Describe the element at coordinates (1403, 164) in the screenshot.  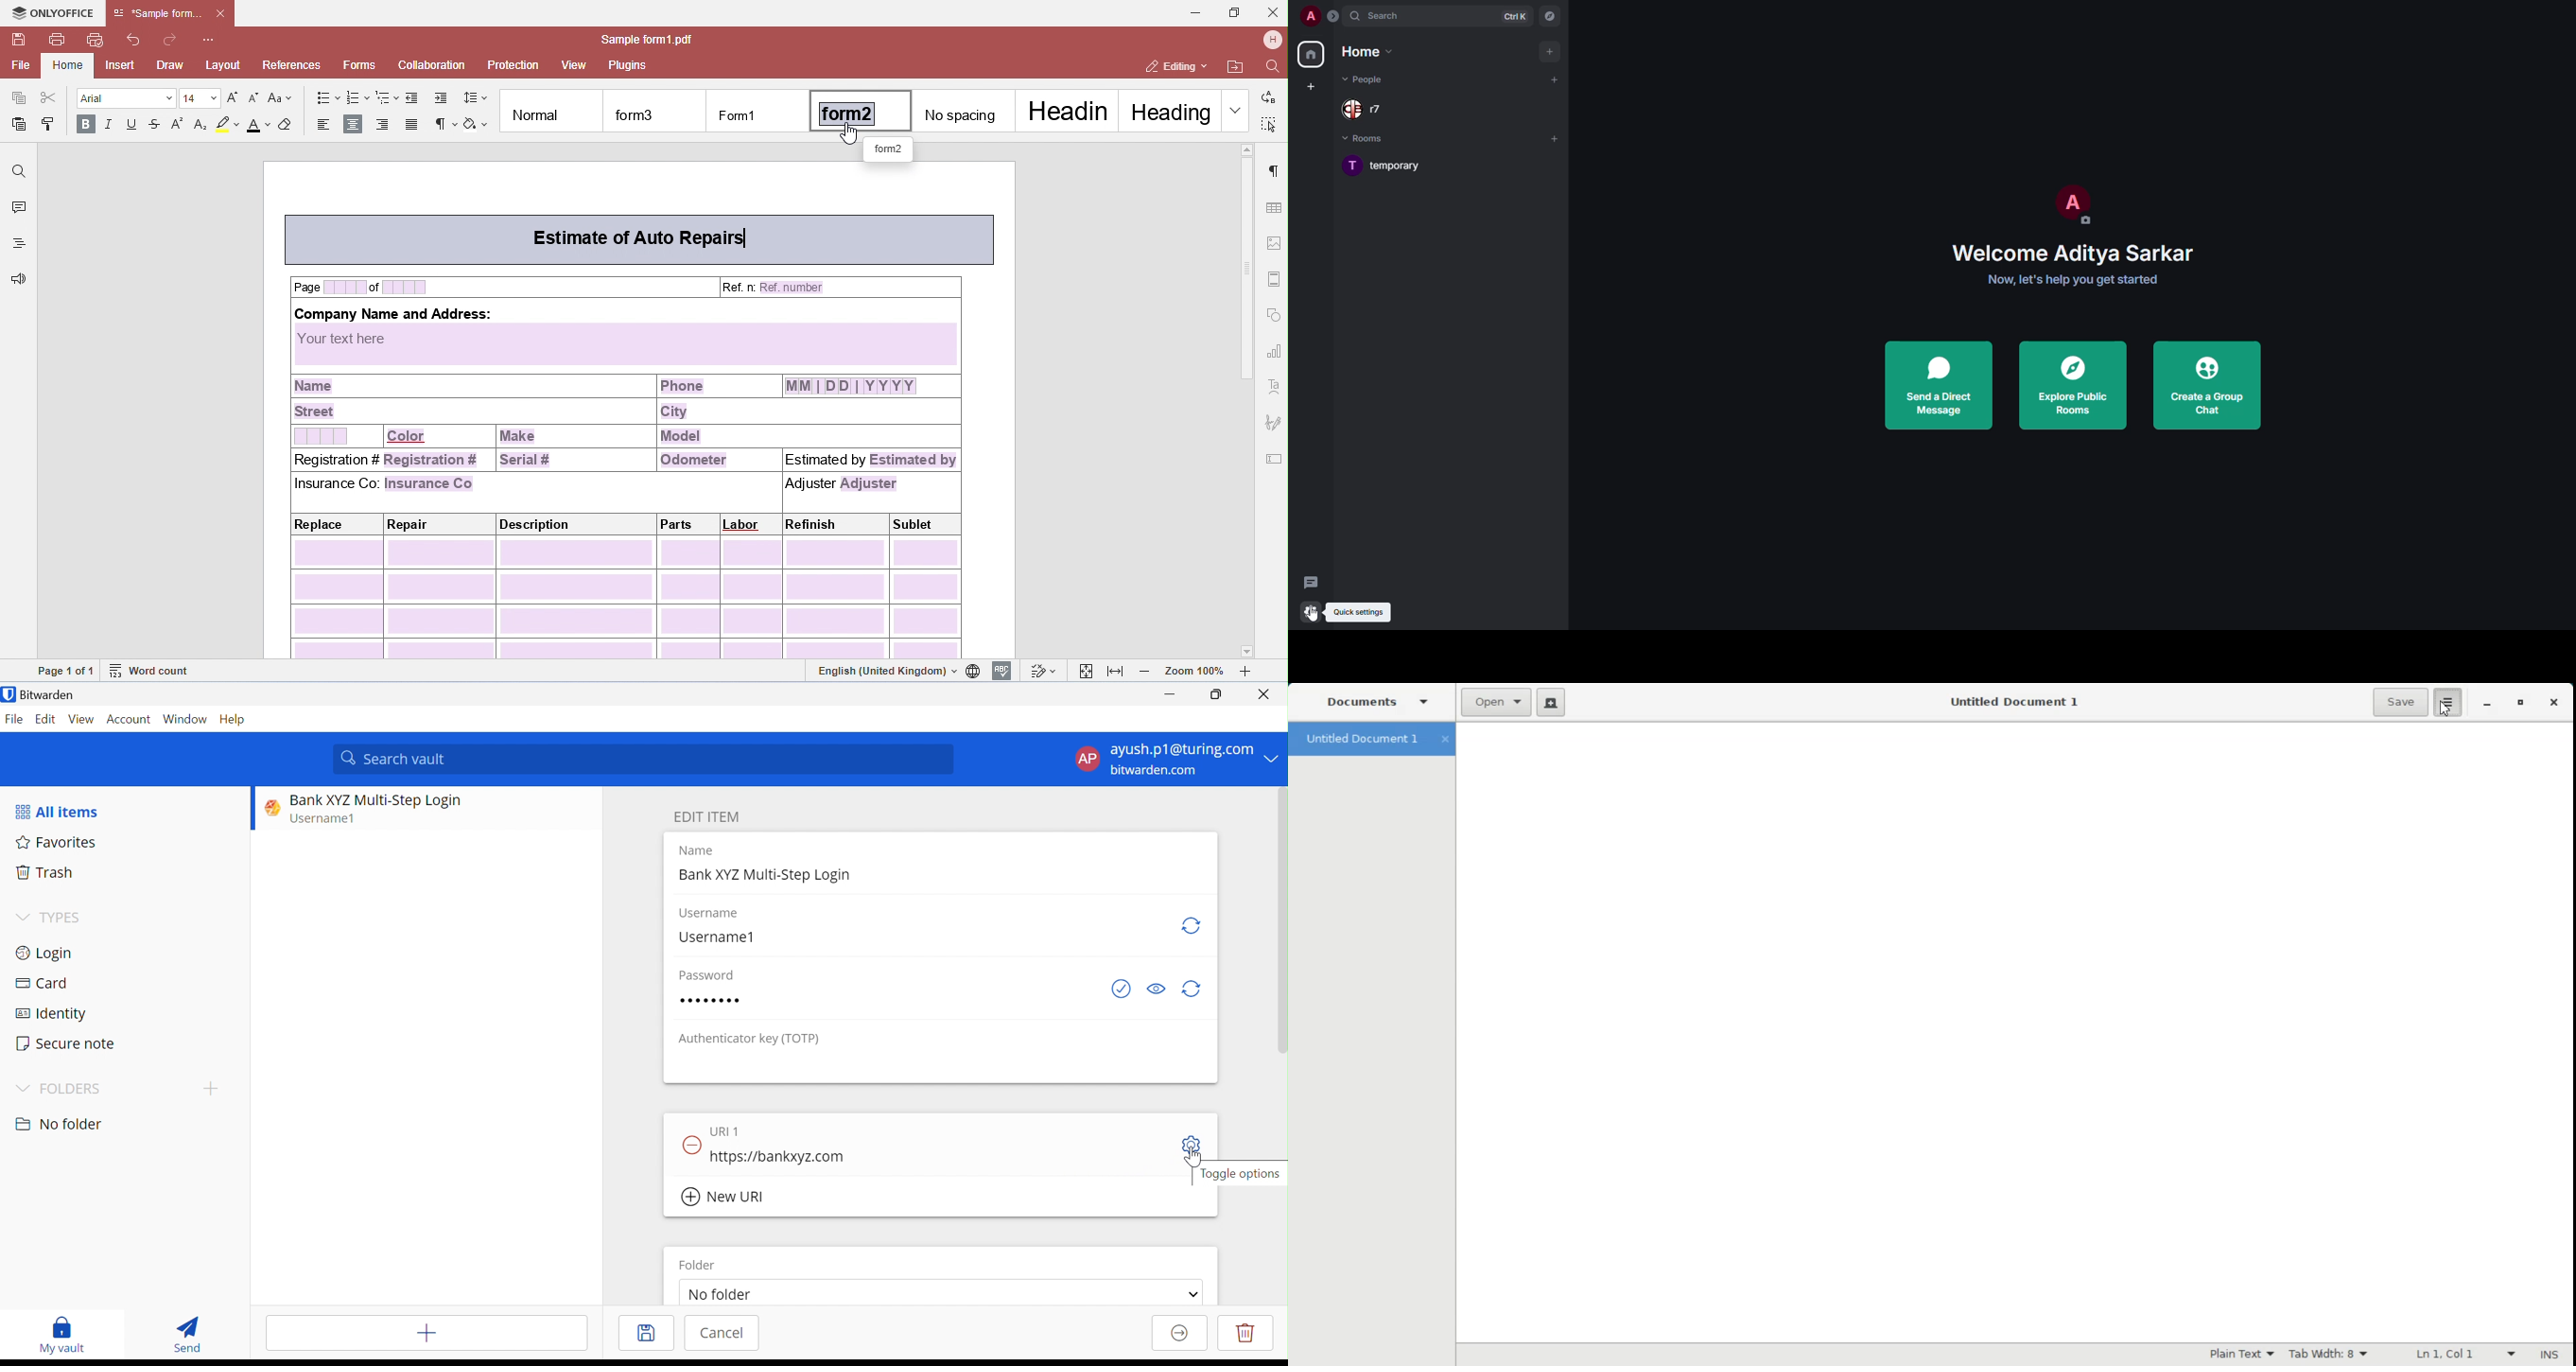
I see `room` at that location.